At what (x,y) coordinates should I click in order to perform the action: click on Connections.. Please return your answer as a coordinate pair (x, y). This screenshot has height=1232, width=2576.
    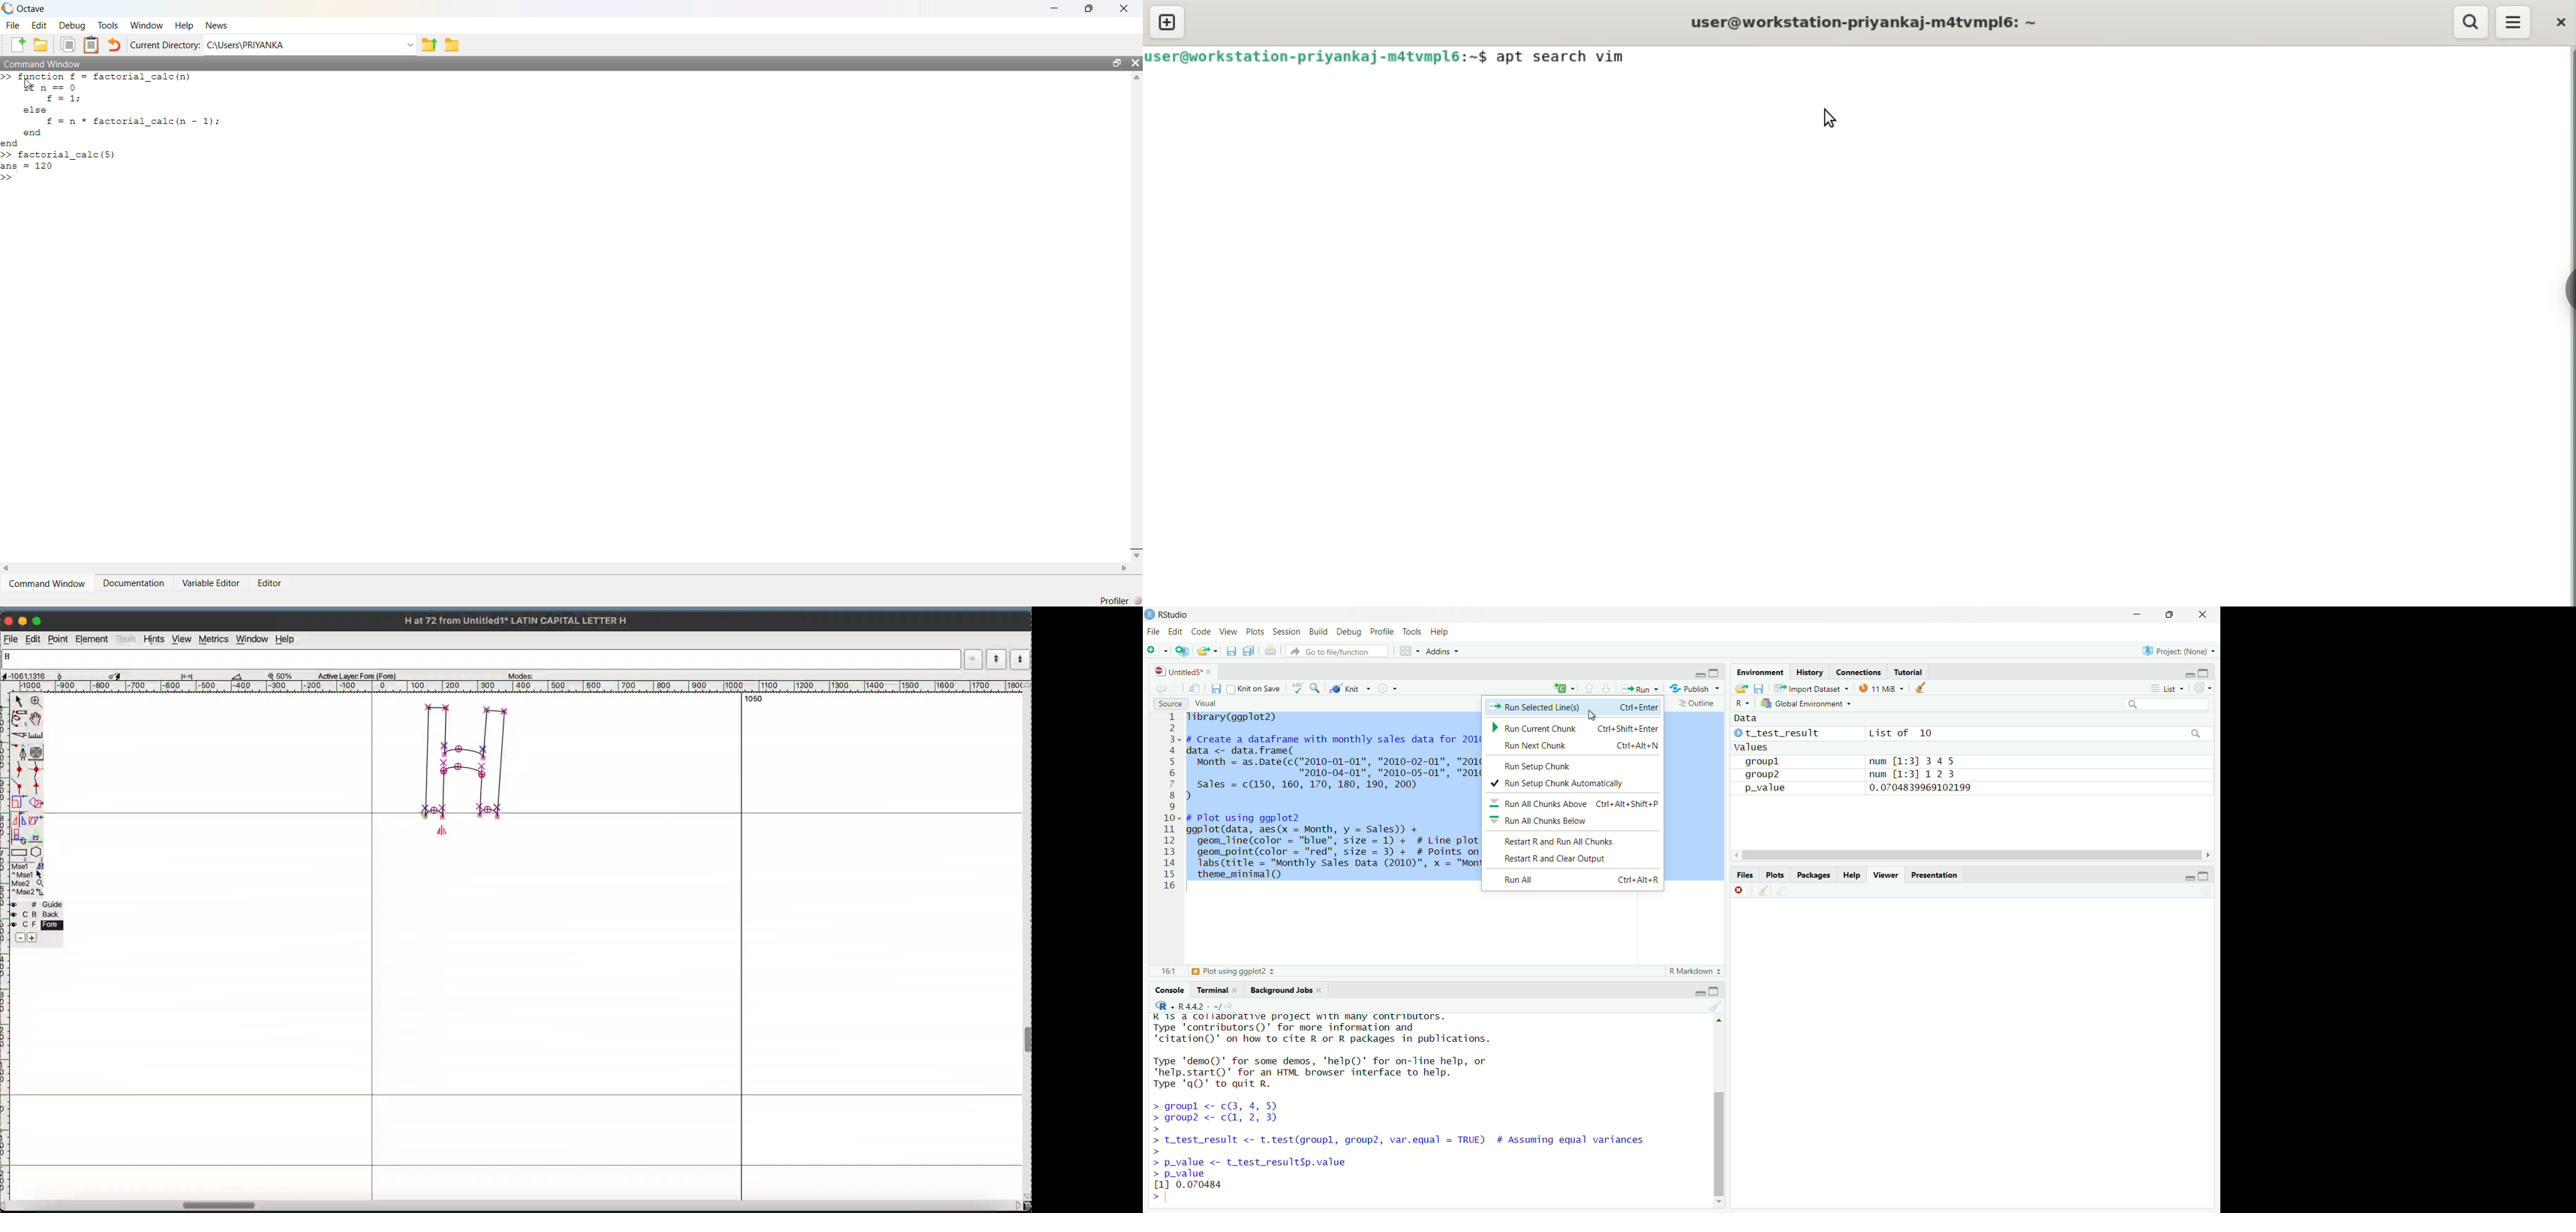
    Looking at the image, I should click on (1859, 672).